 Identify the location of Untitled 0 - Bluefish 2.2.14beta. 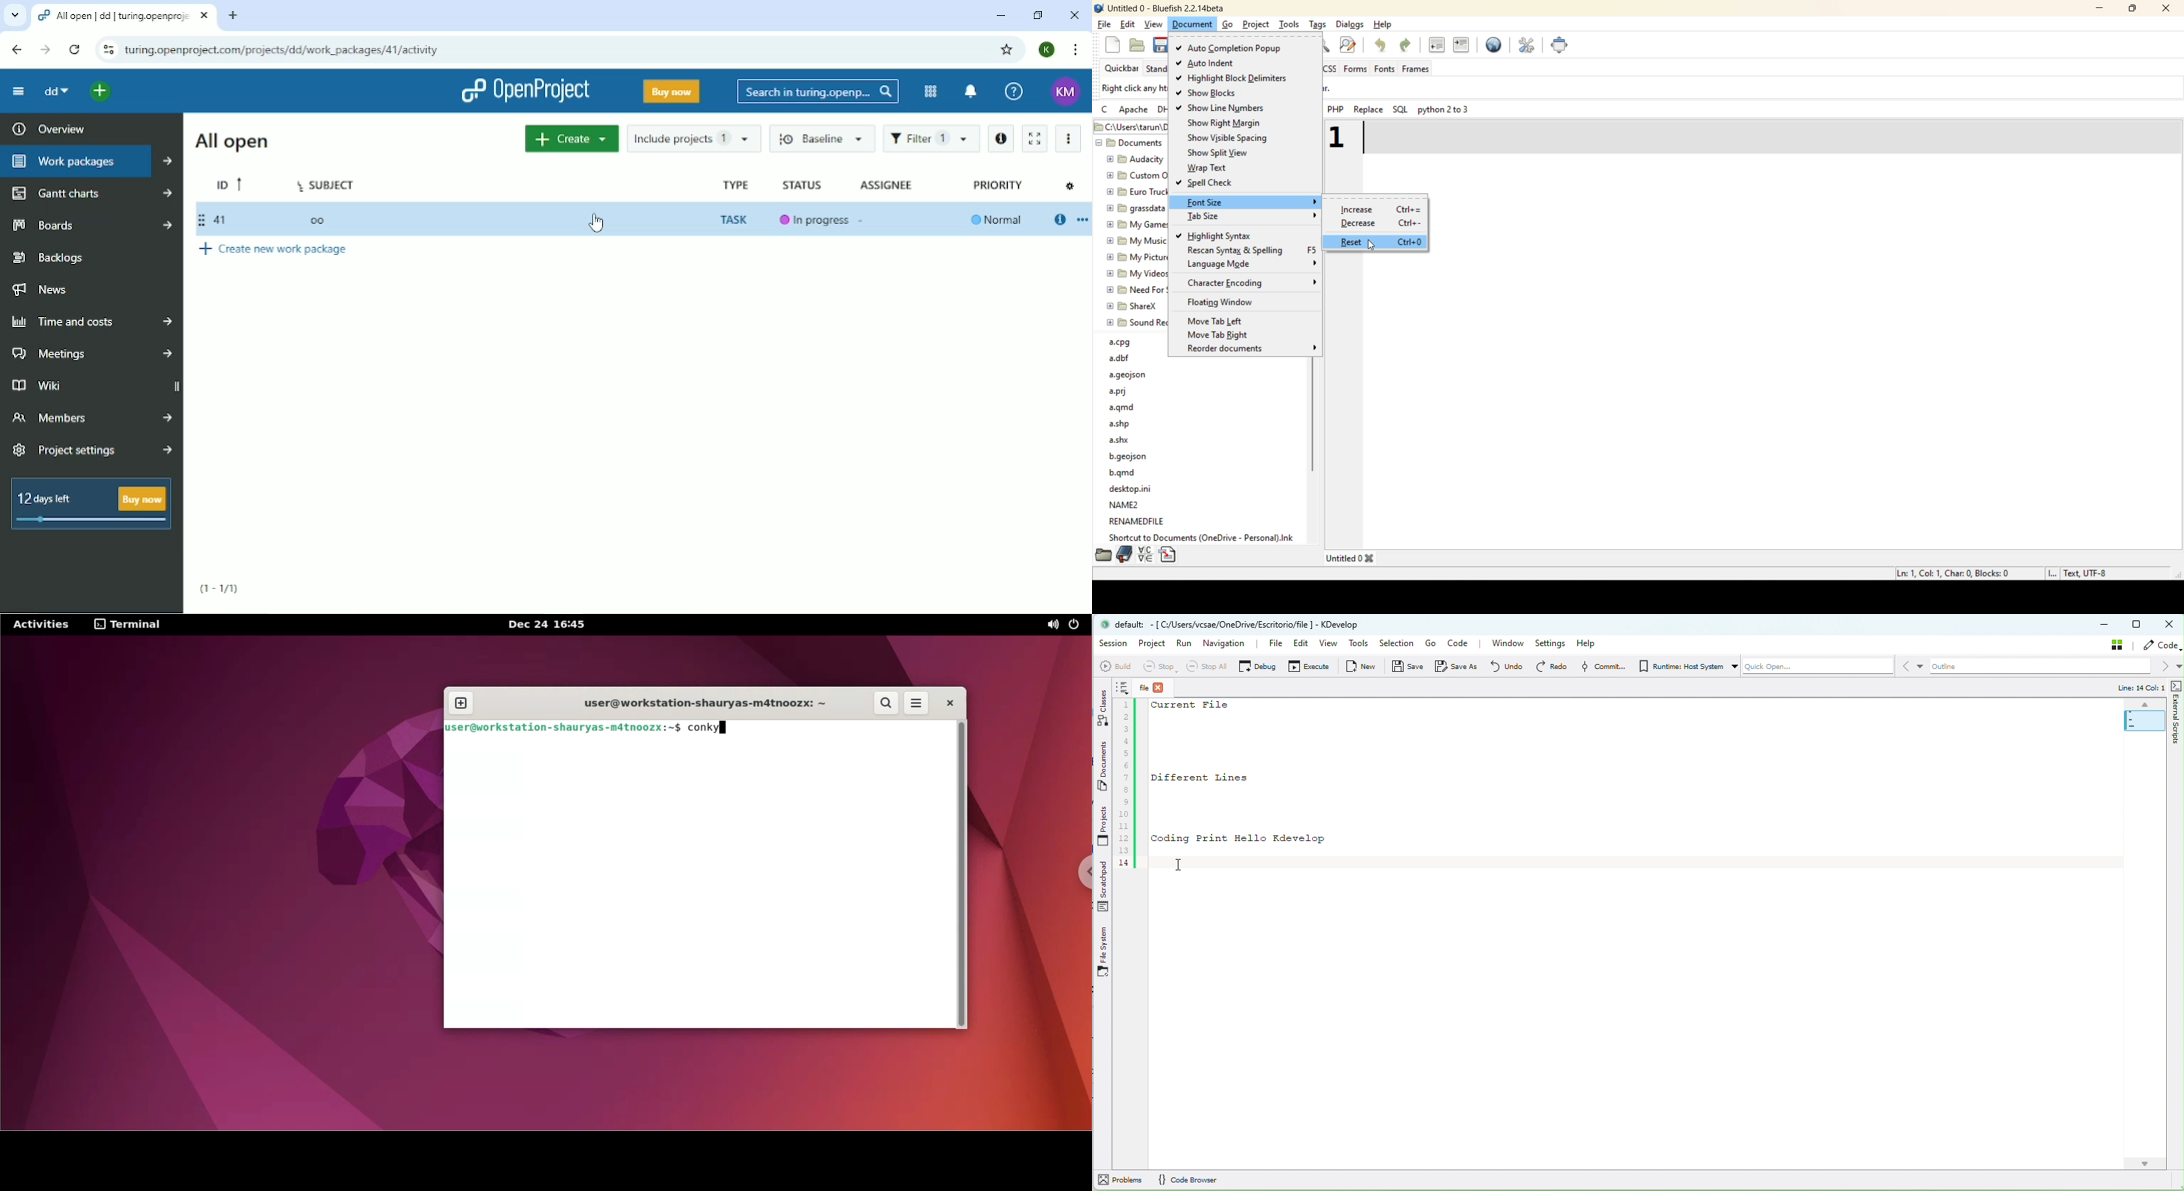
(1163, 7).